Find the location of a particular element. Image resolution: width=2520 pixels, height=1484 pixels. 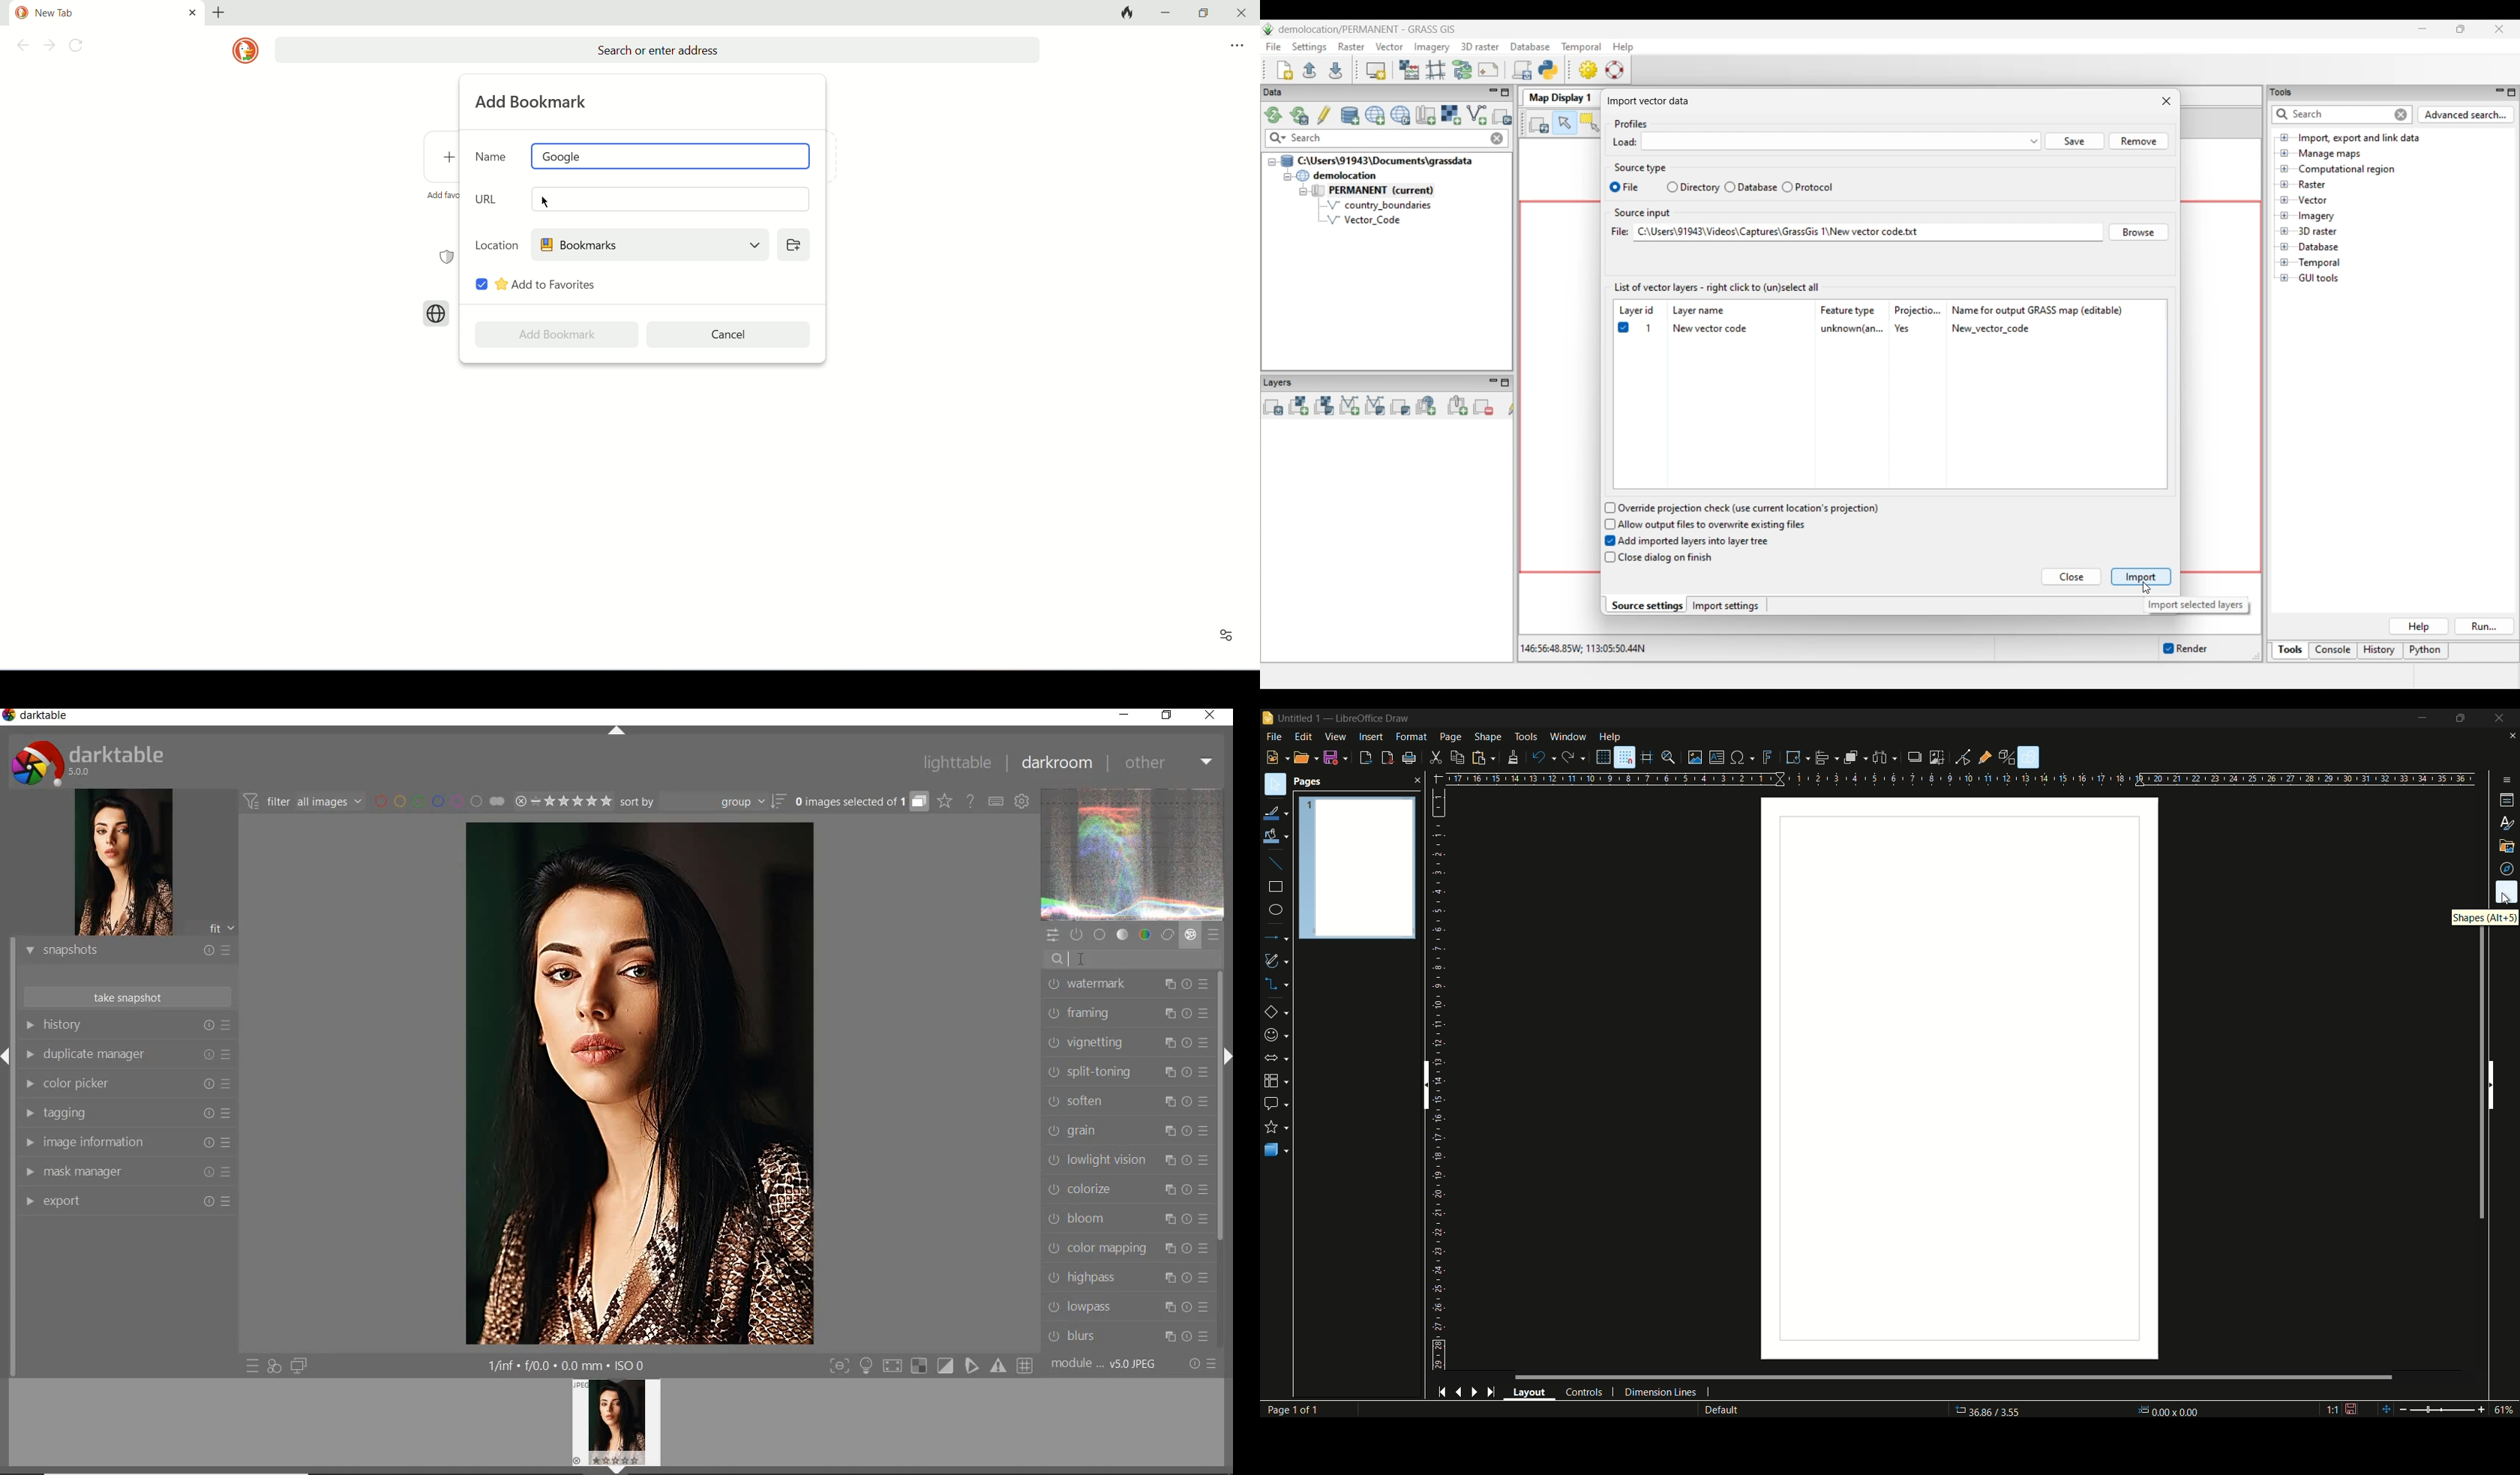

SOFTEN is located at coordinates (1126, 1101).